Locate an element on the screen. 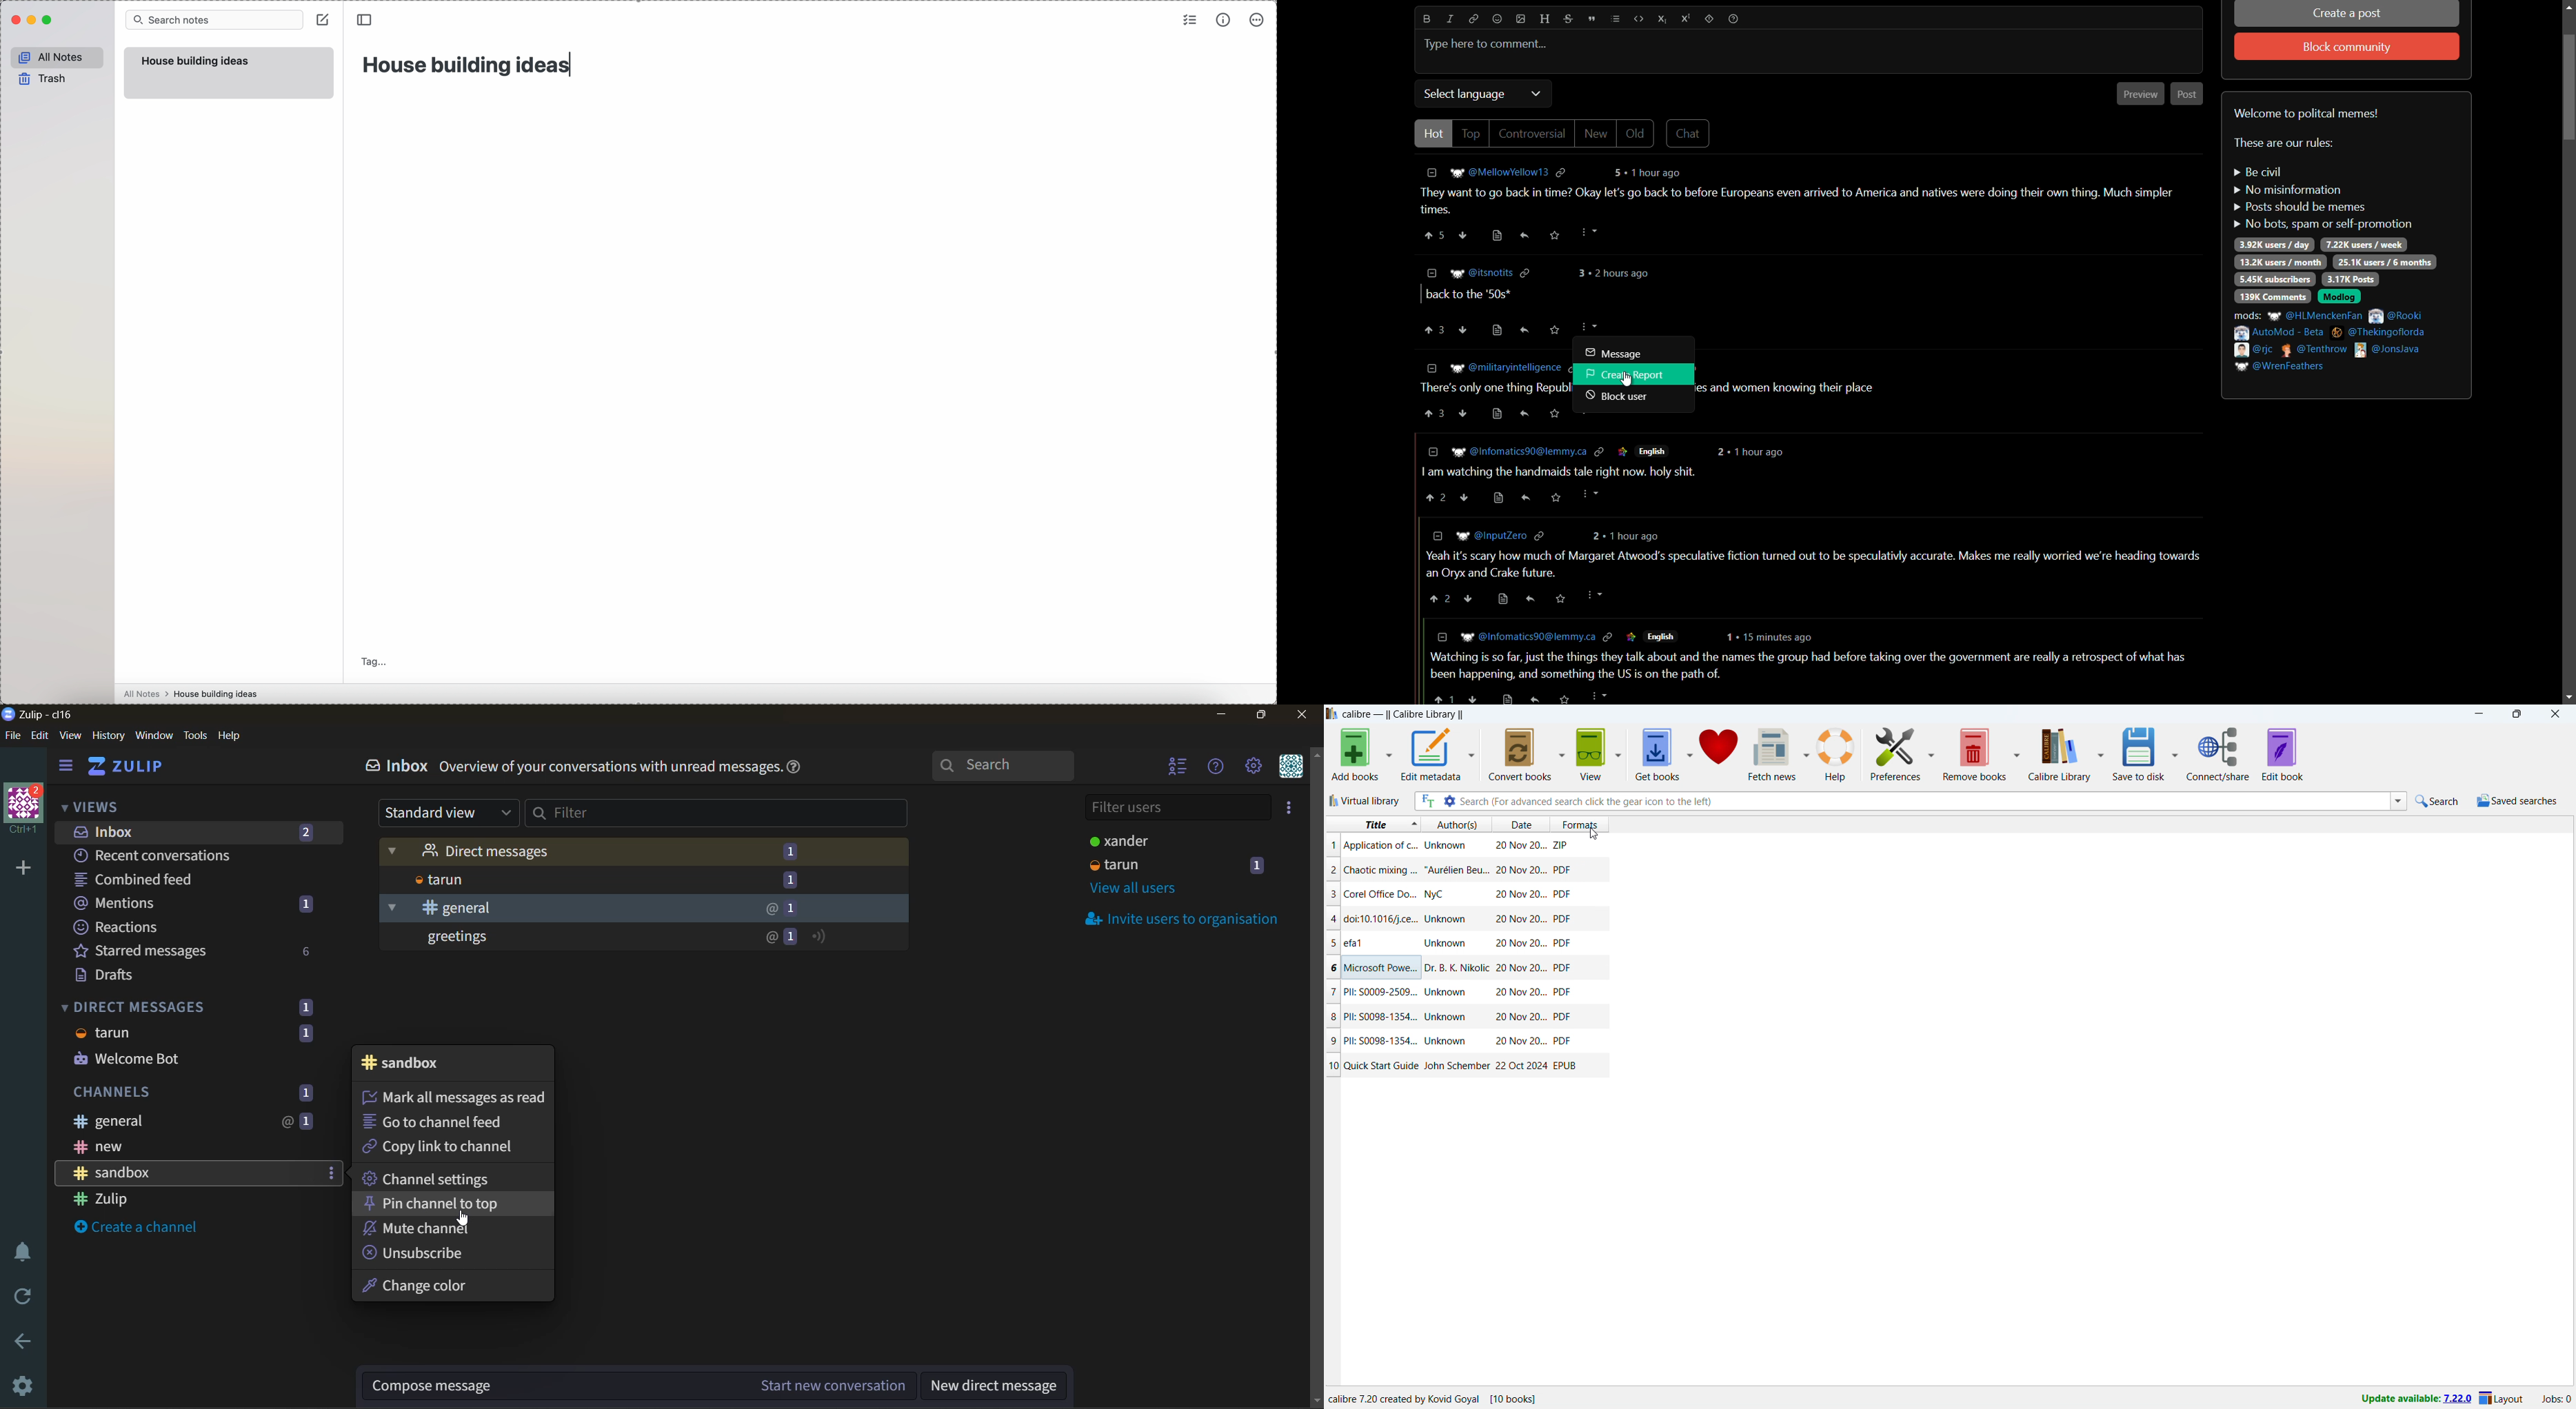 Image resolution: width=2576 pixels, height=1428 pixels. 3.92k users/day is located at coordinates (2276, 245).